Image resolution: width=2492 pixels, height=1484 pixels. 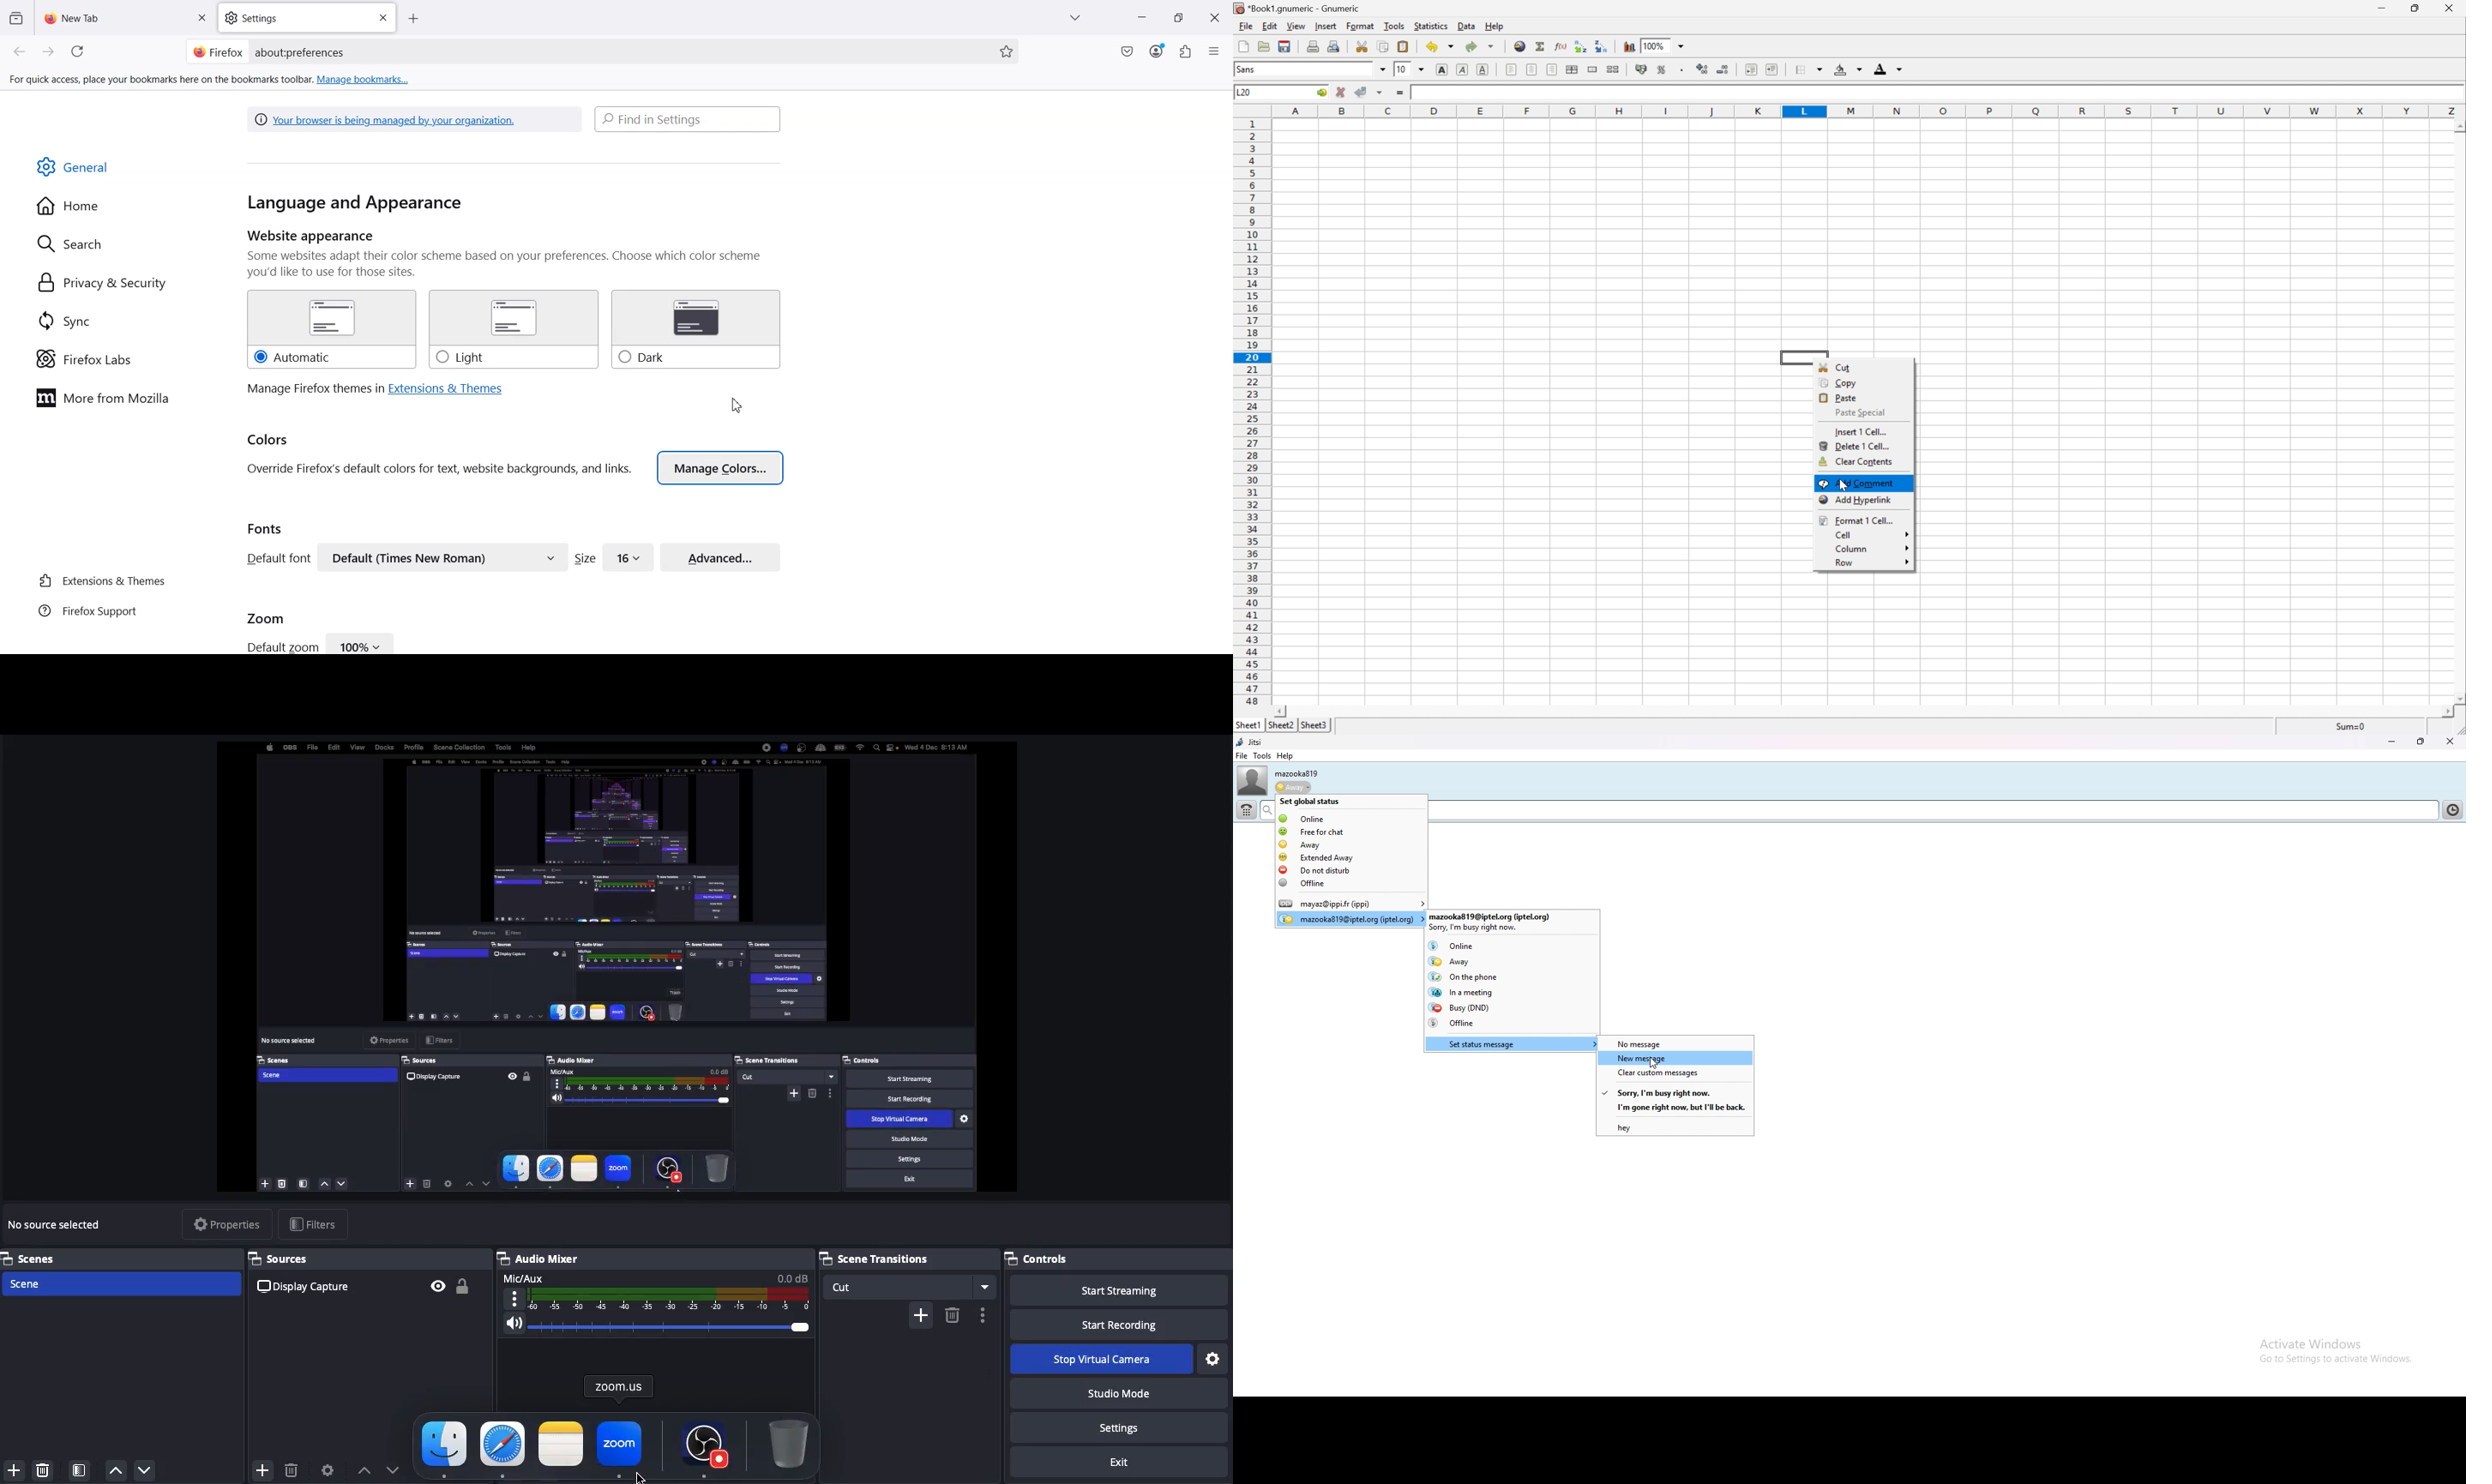 I want to click on New Tab, so click(x=127, y=17).